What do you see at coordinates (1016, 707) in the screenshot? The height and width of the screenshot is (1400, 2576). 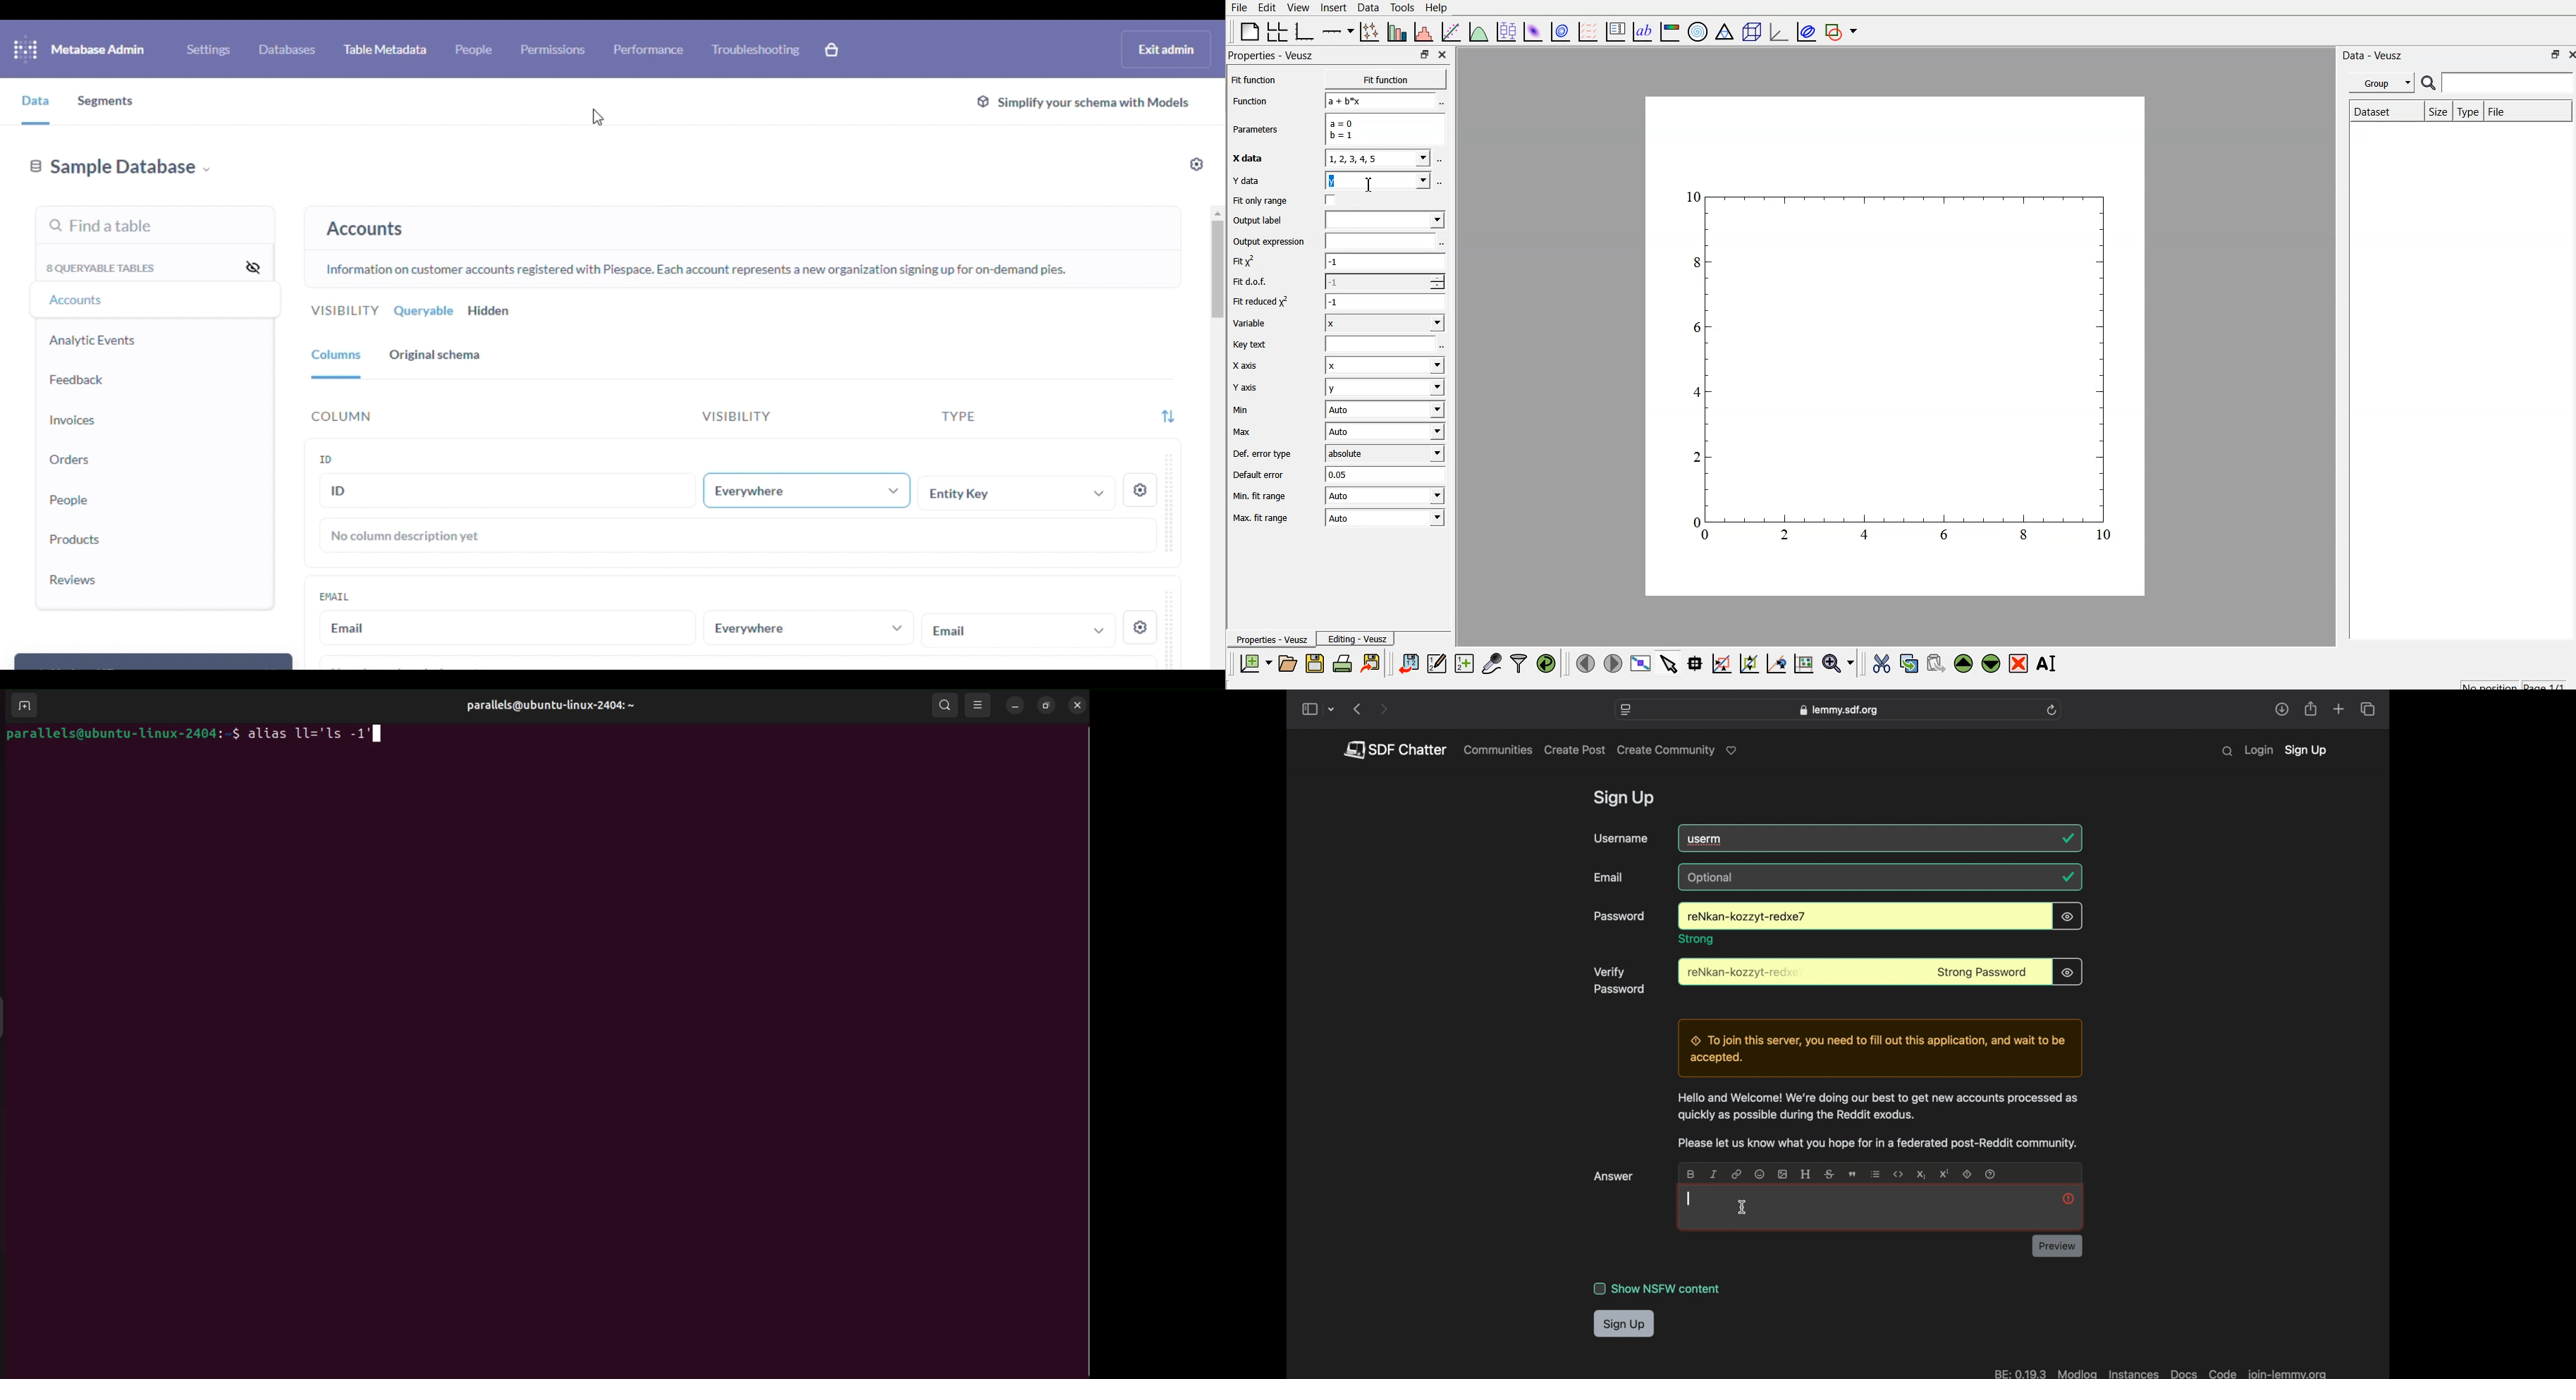 I see `minimize` at bounding box center [1016, 707].